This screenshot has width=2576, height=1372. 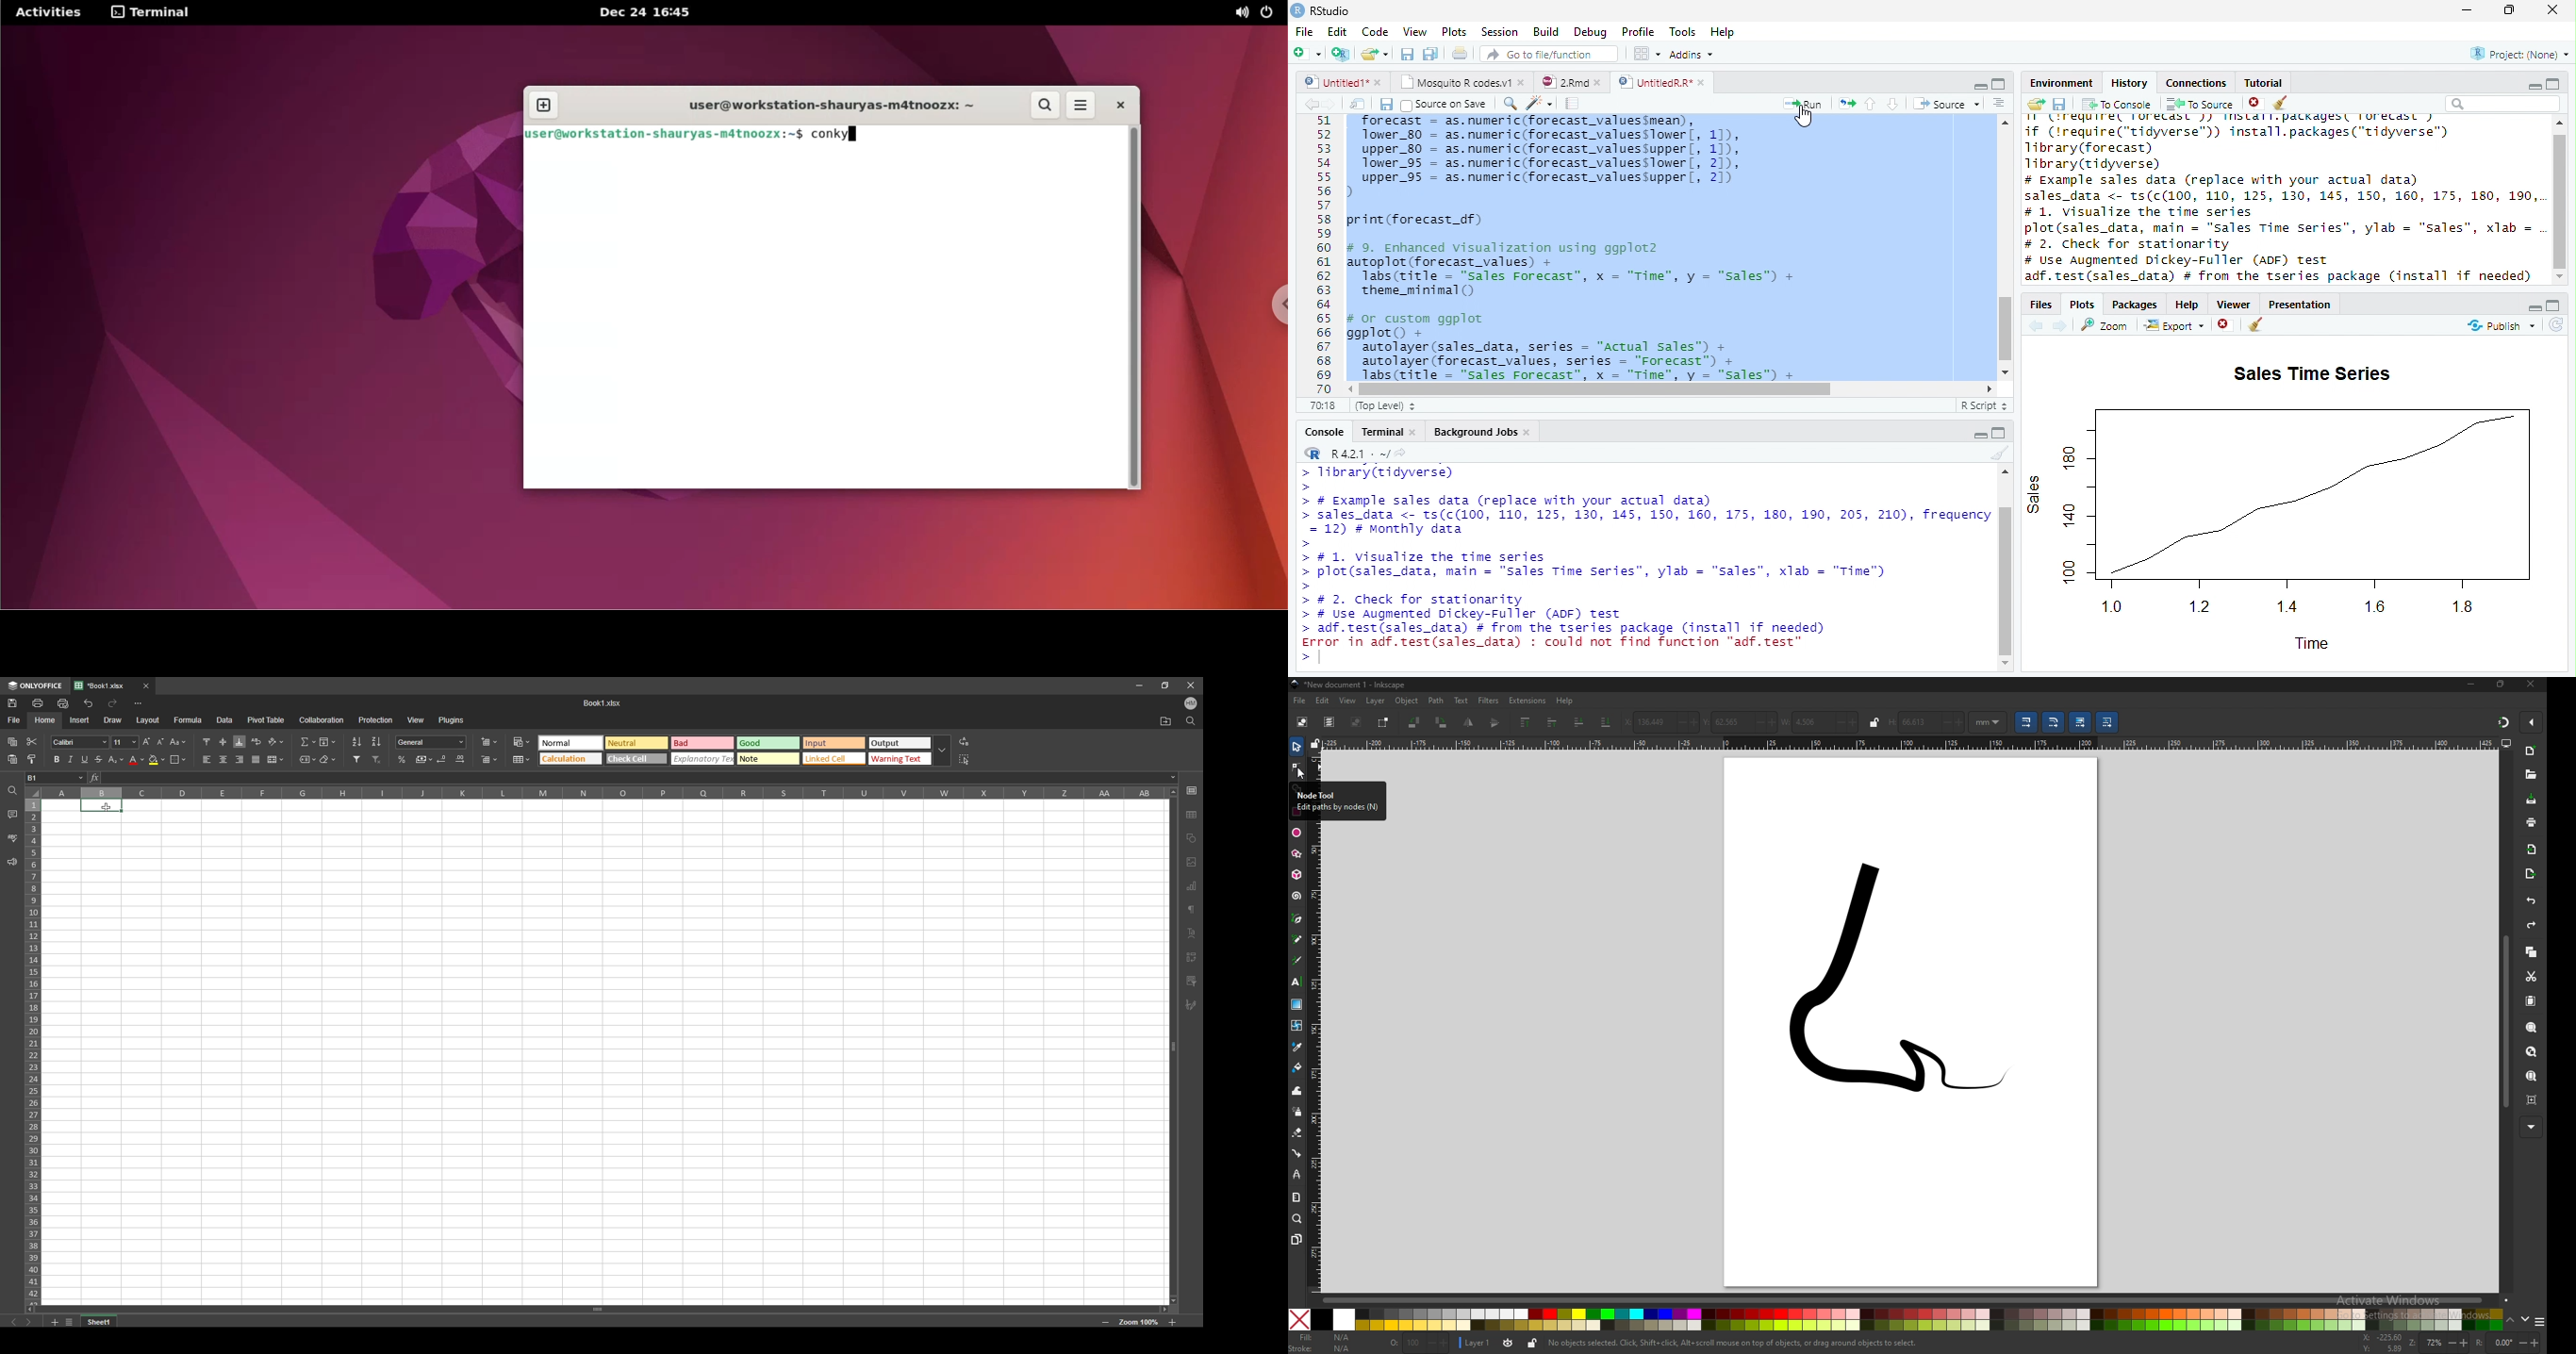 What do you see at coordinates (1693, 54) in the screenshot?
I see `Addins` at bounding box center [1693, 54].